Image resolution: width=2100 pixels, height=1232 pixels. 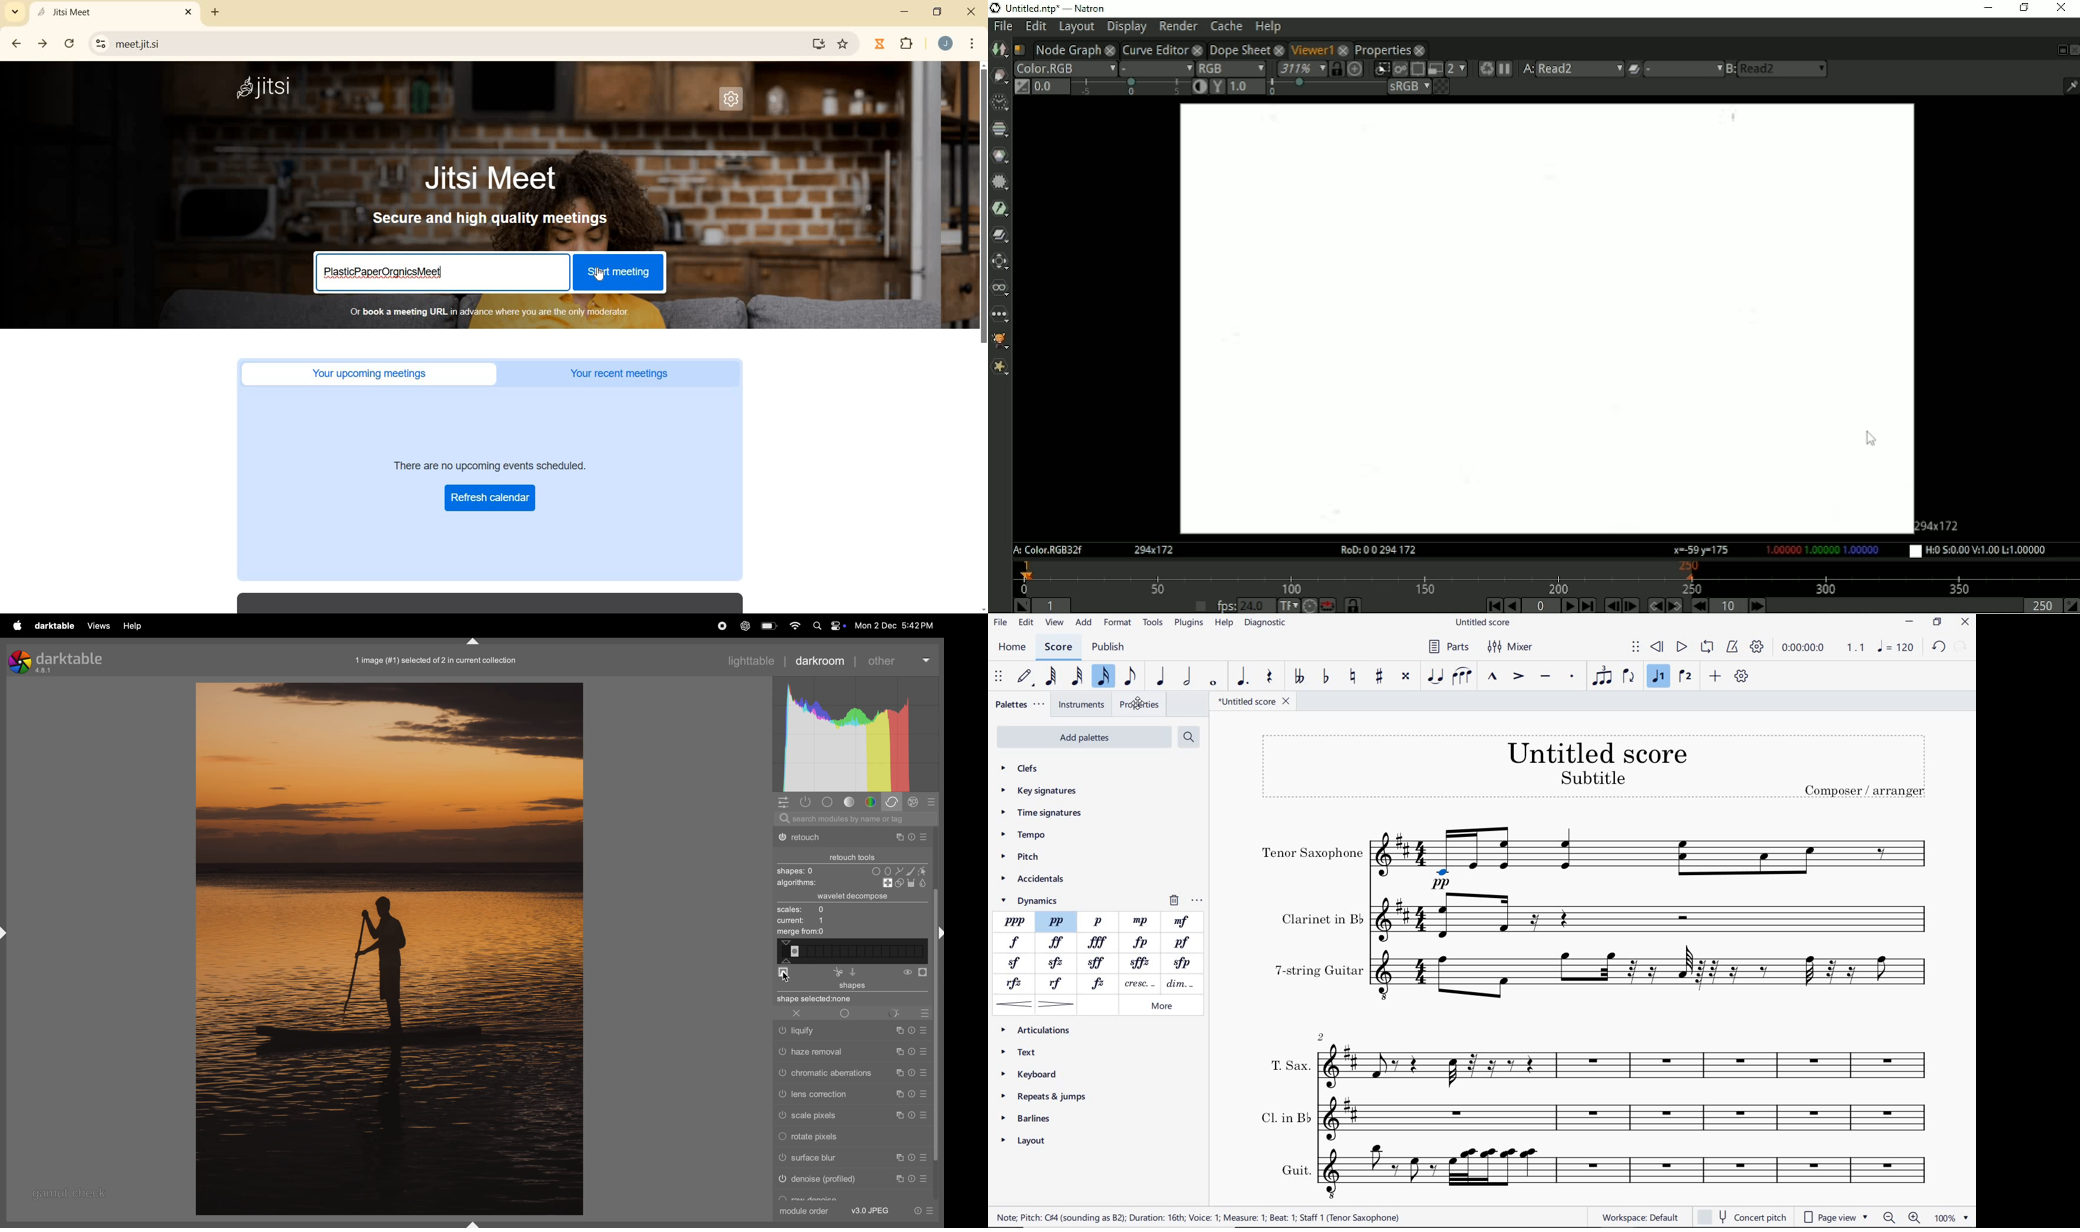 What do you see at coordinates (55, 626) in the screenshot?
I see `darktable` at bounding box center [55, 626].